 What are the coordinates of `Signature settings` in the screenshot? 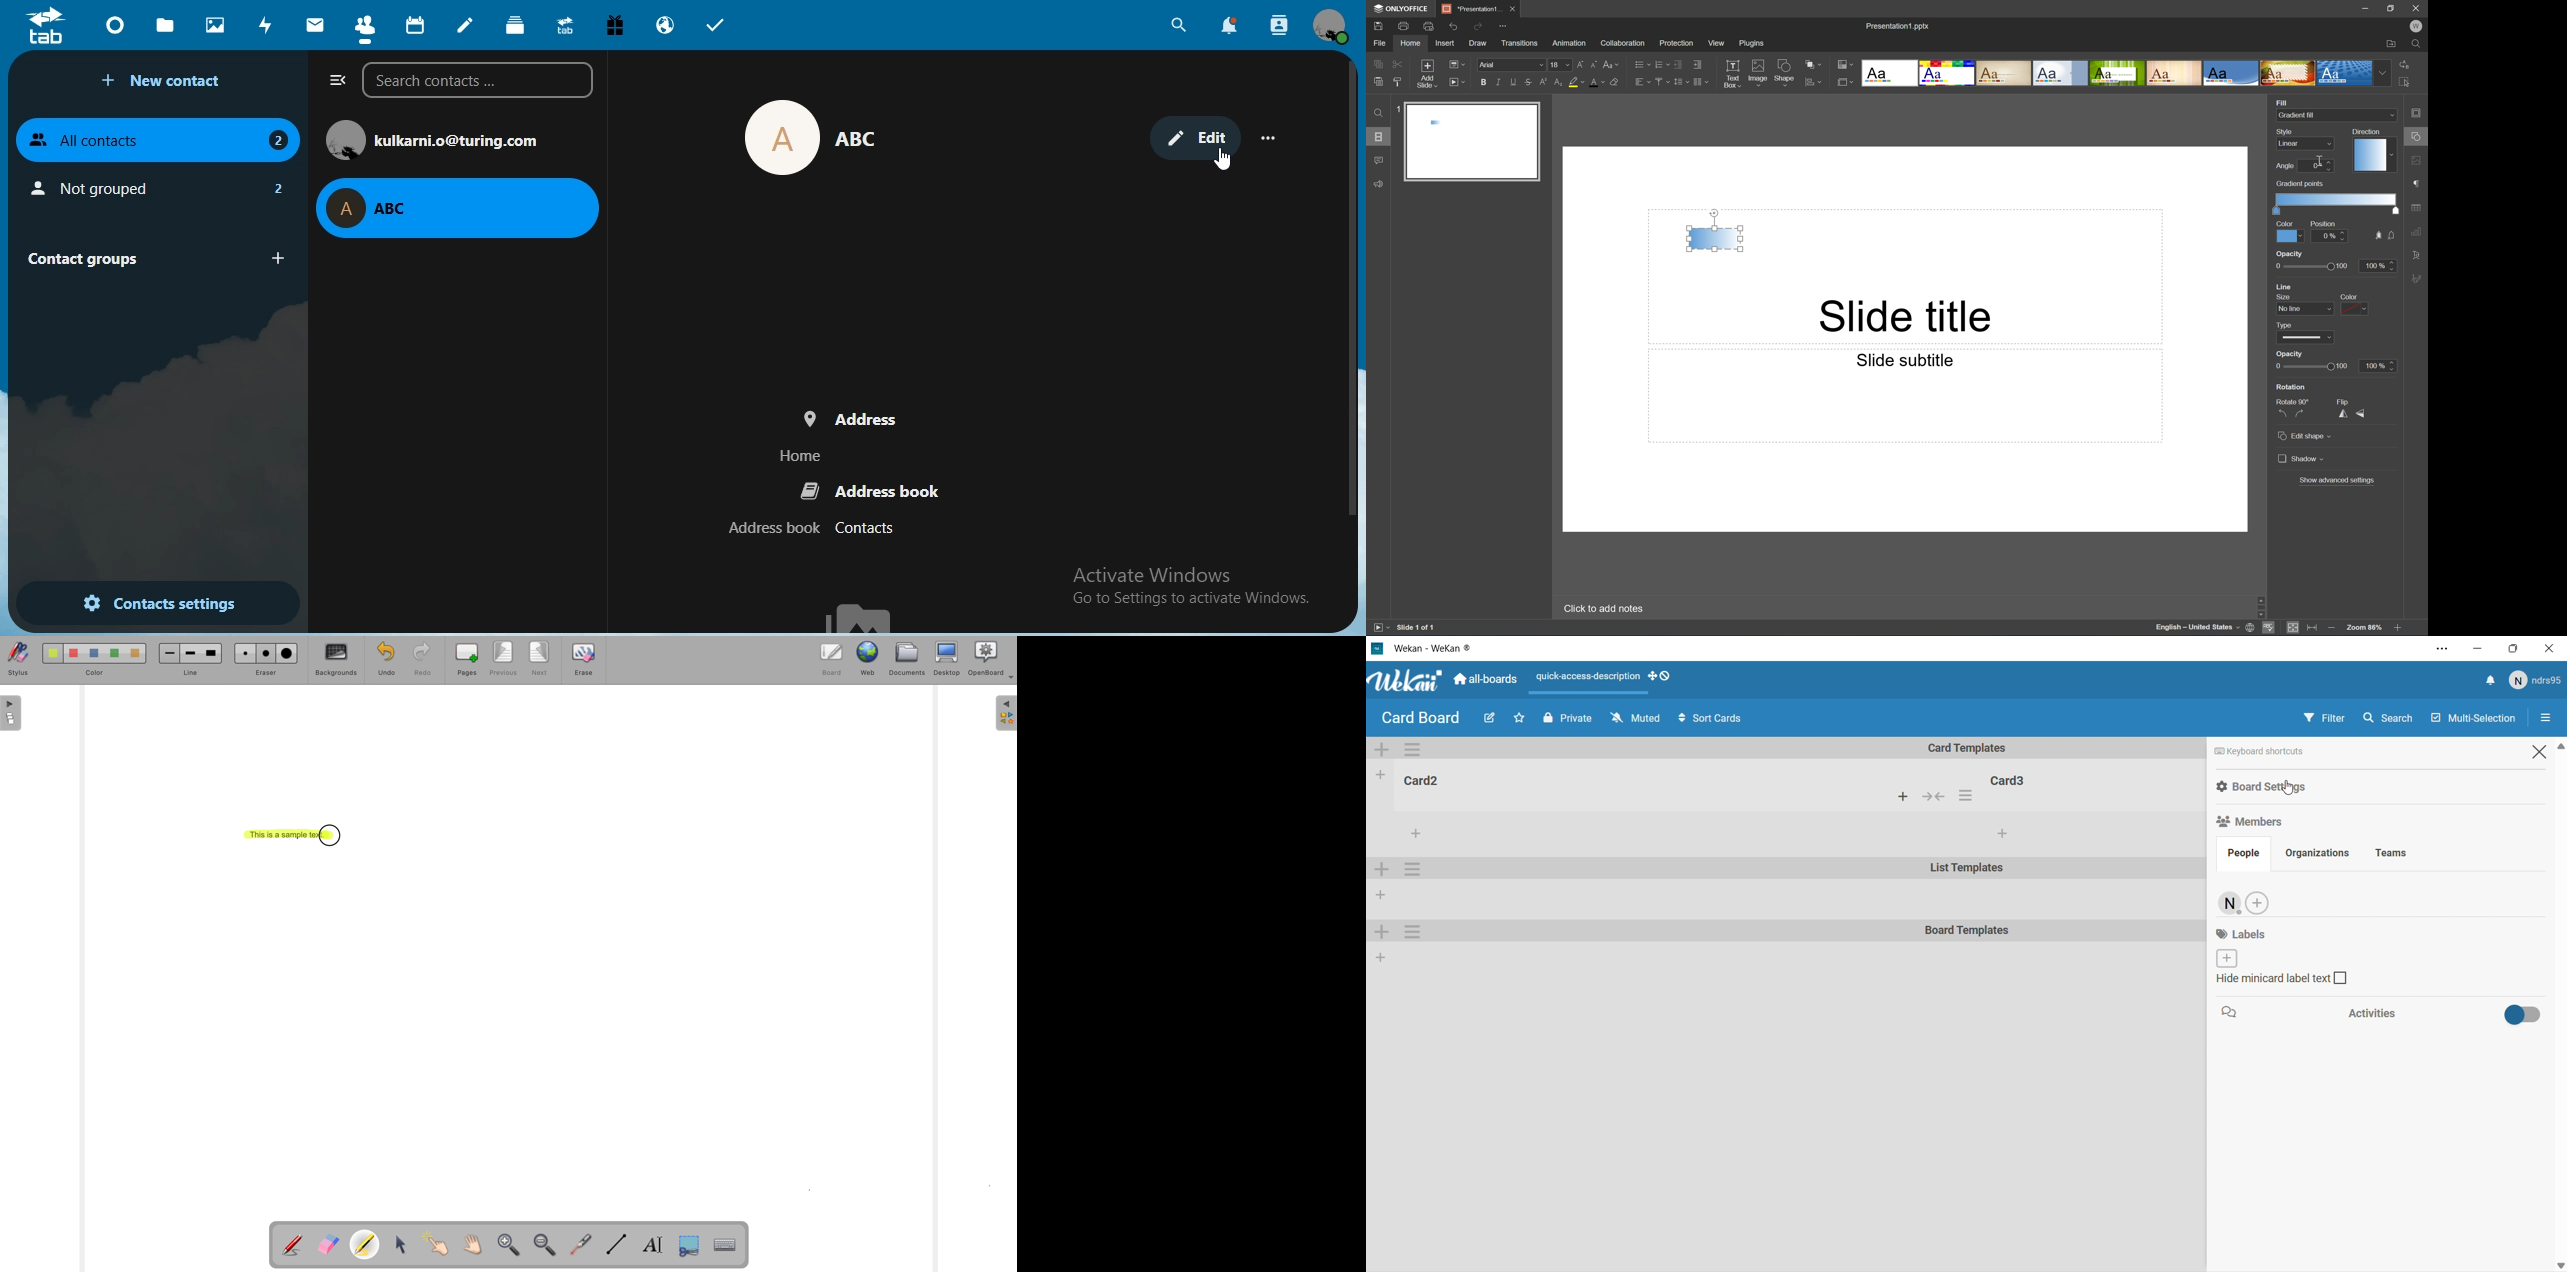 It's located at (2419, 278).